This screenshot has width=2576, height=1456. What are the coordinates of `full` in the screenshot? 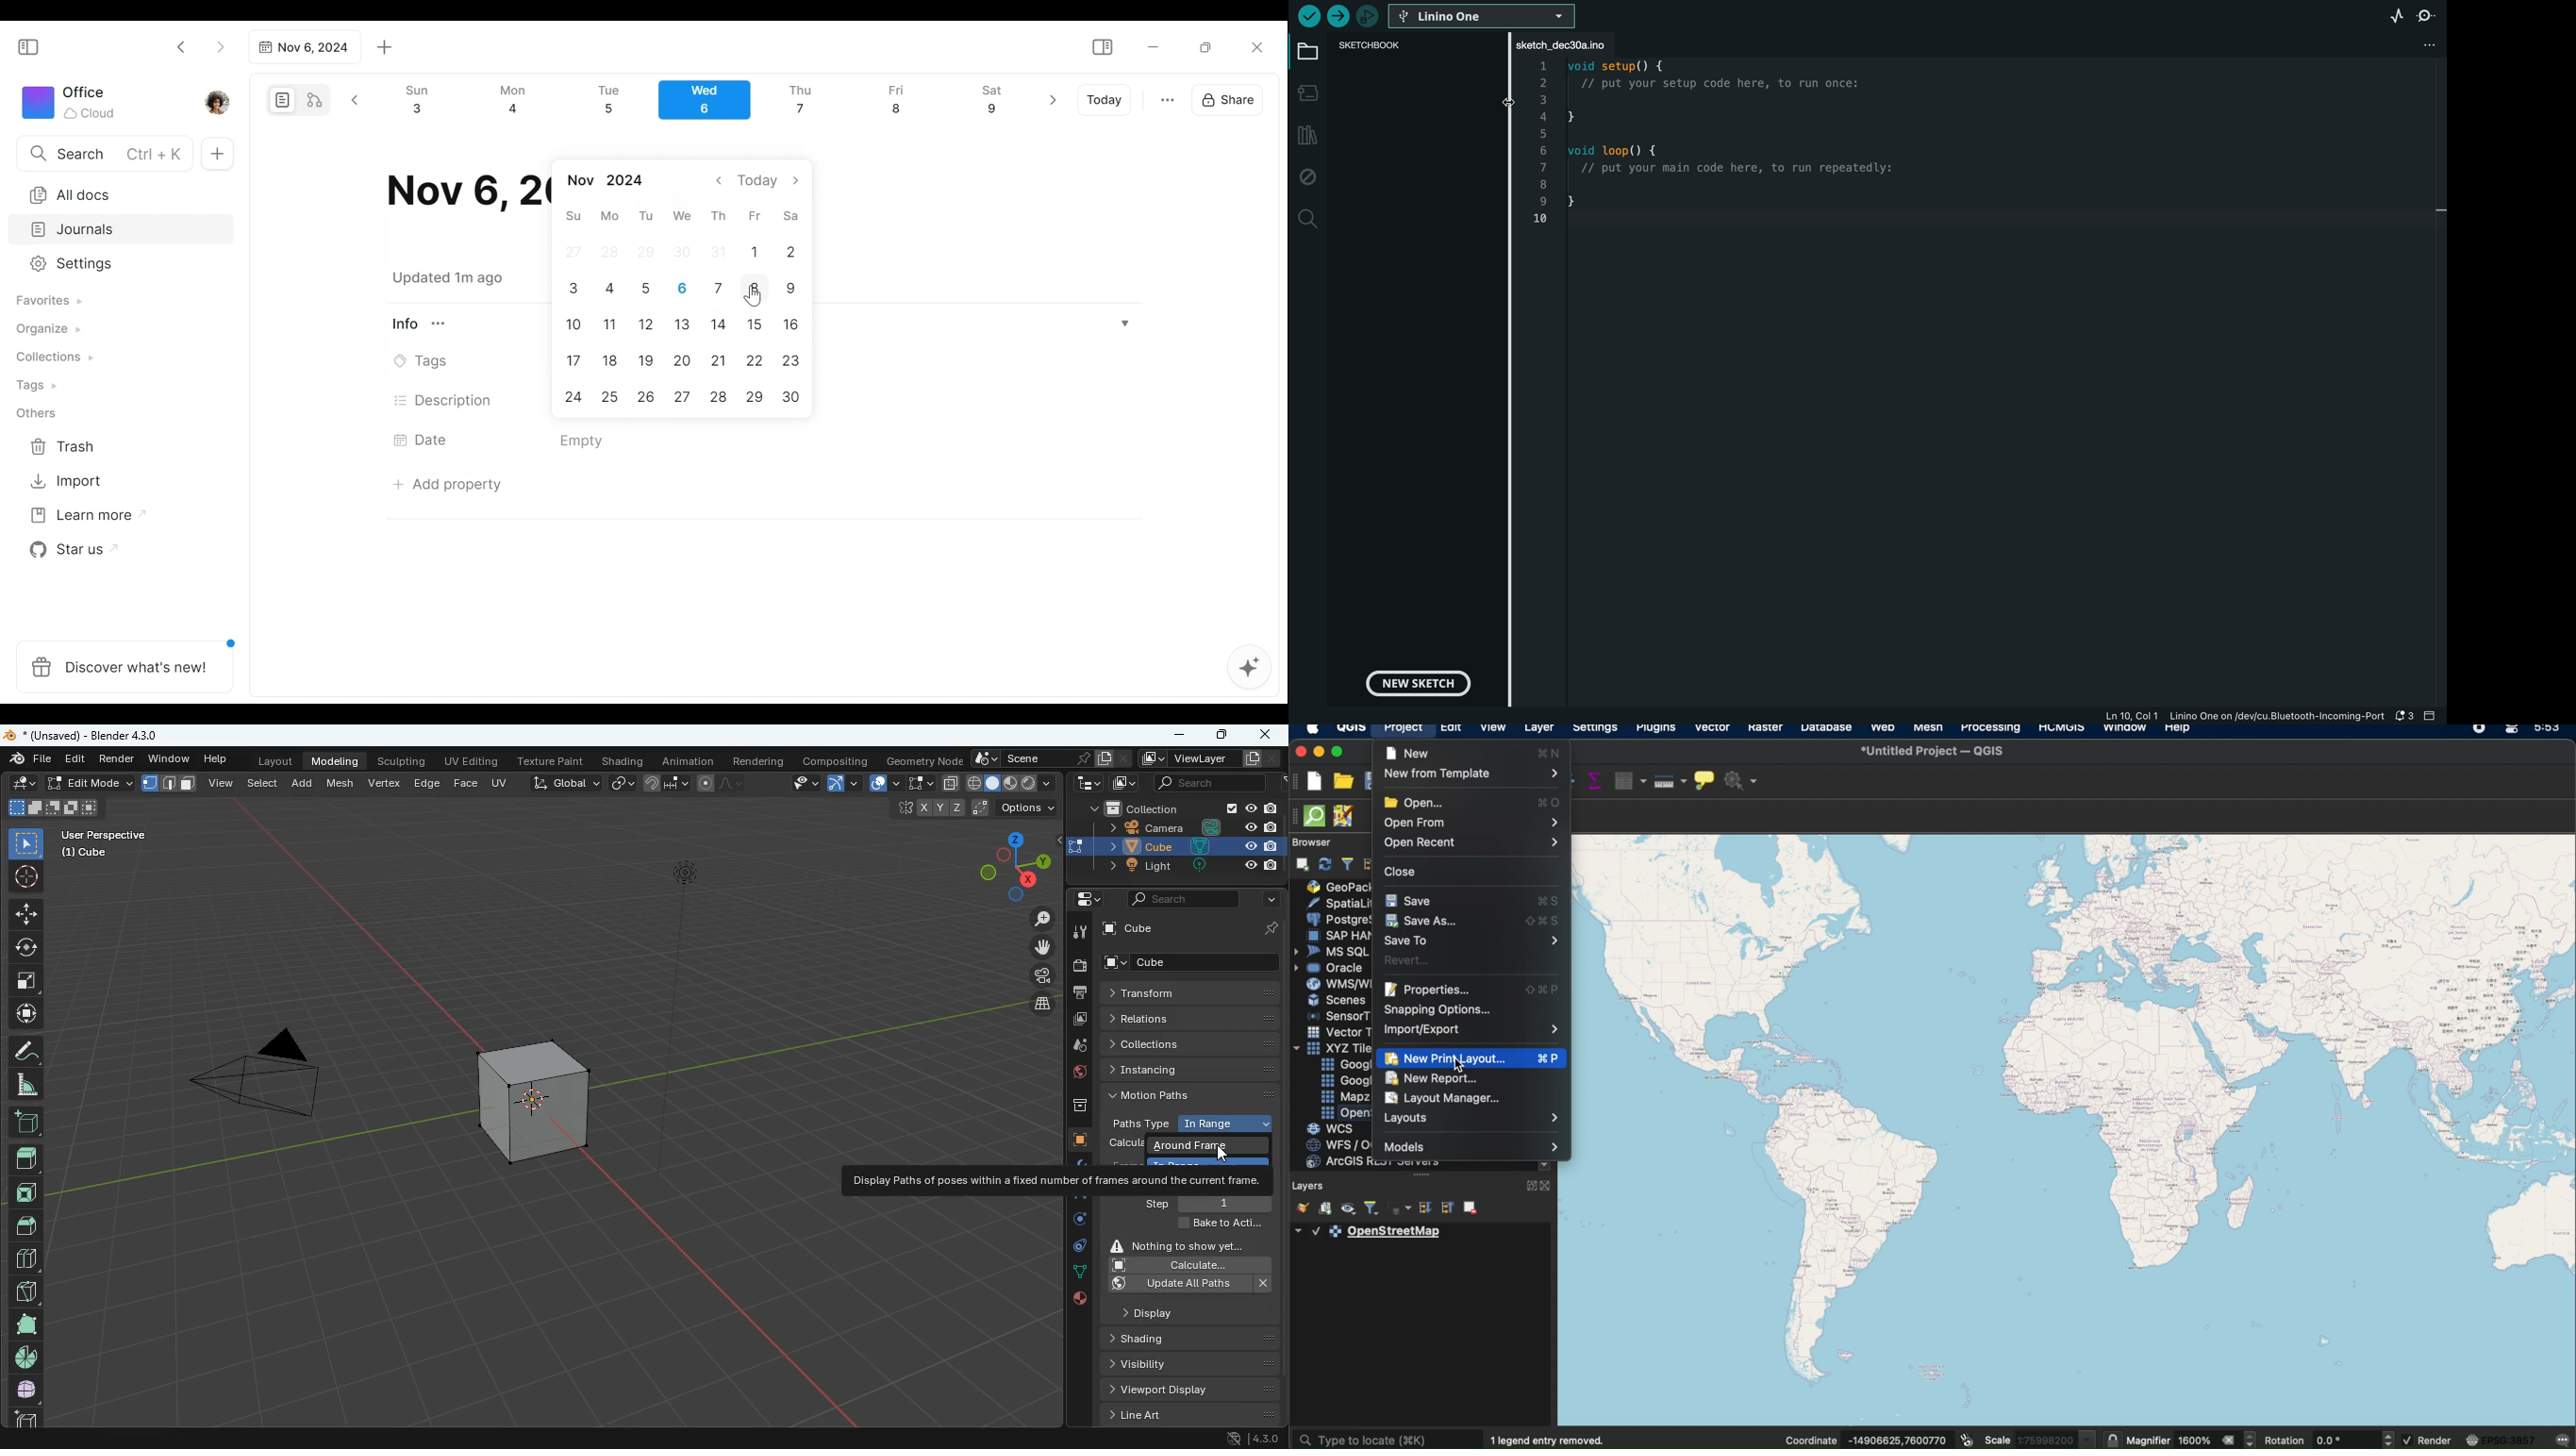 It's located at (26, 1389).